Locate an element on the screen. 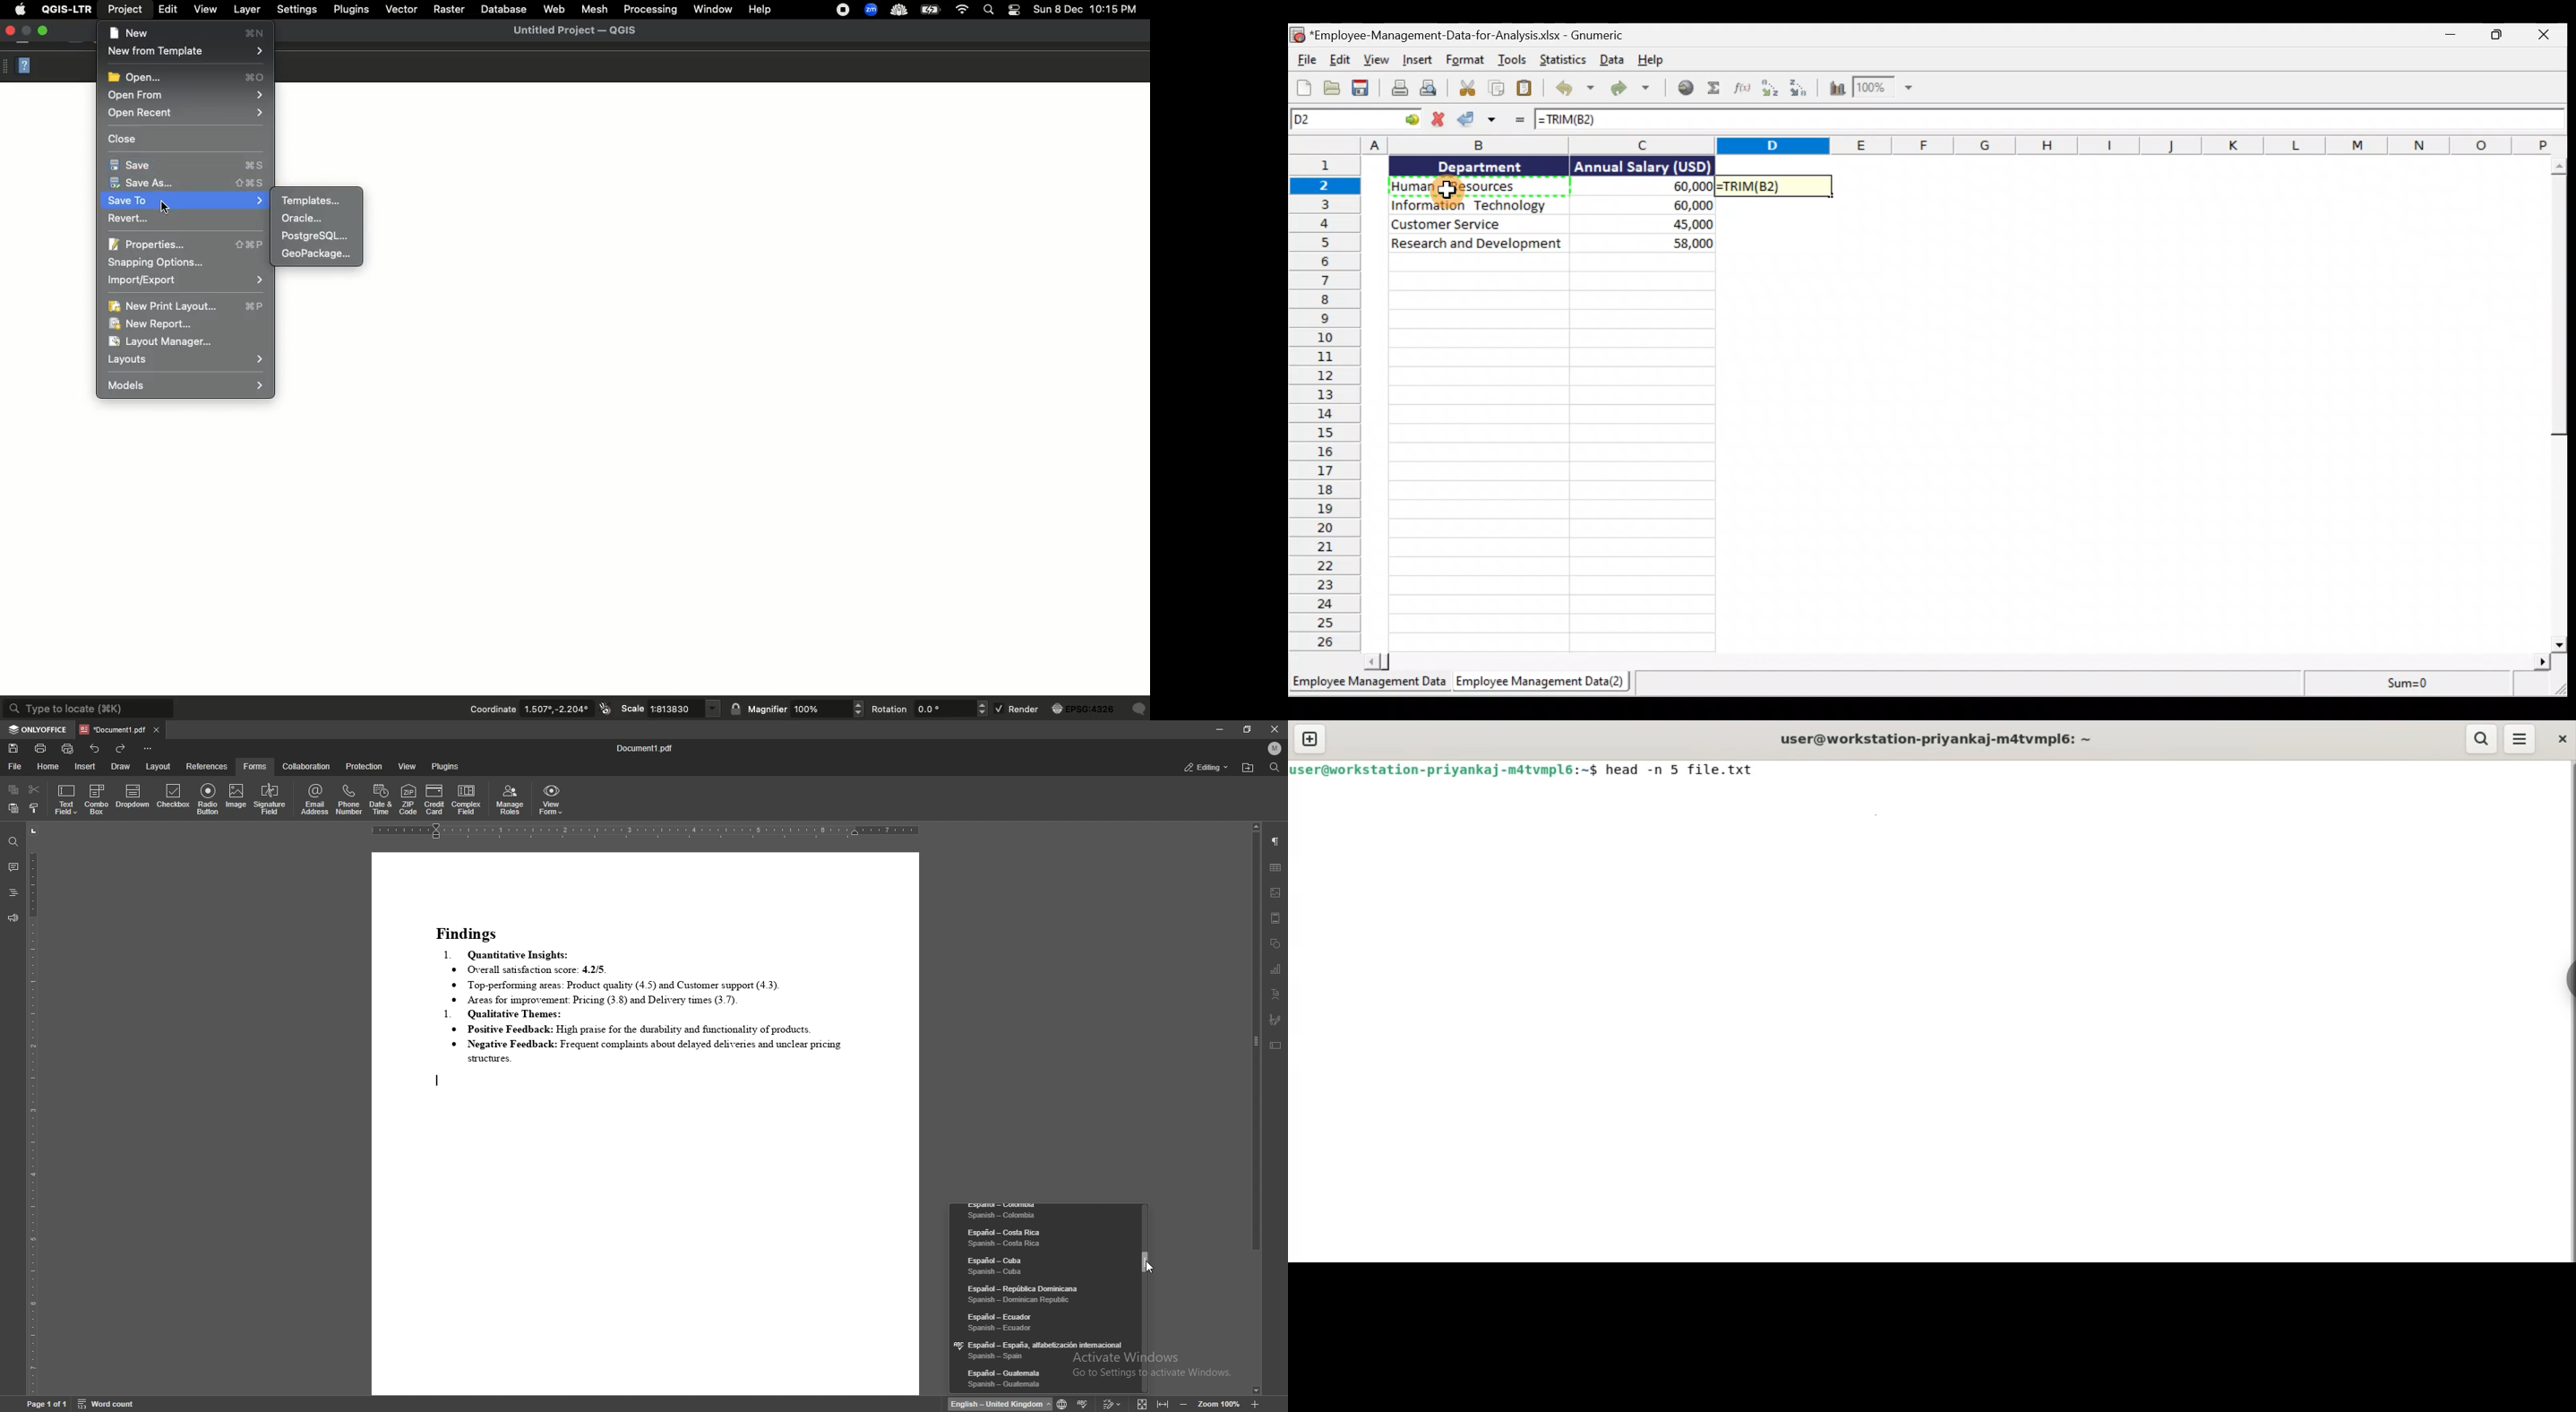 This screenshot has height=1428, width=2576. Insert is located at coordinates (1417, 57).